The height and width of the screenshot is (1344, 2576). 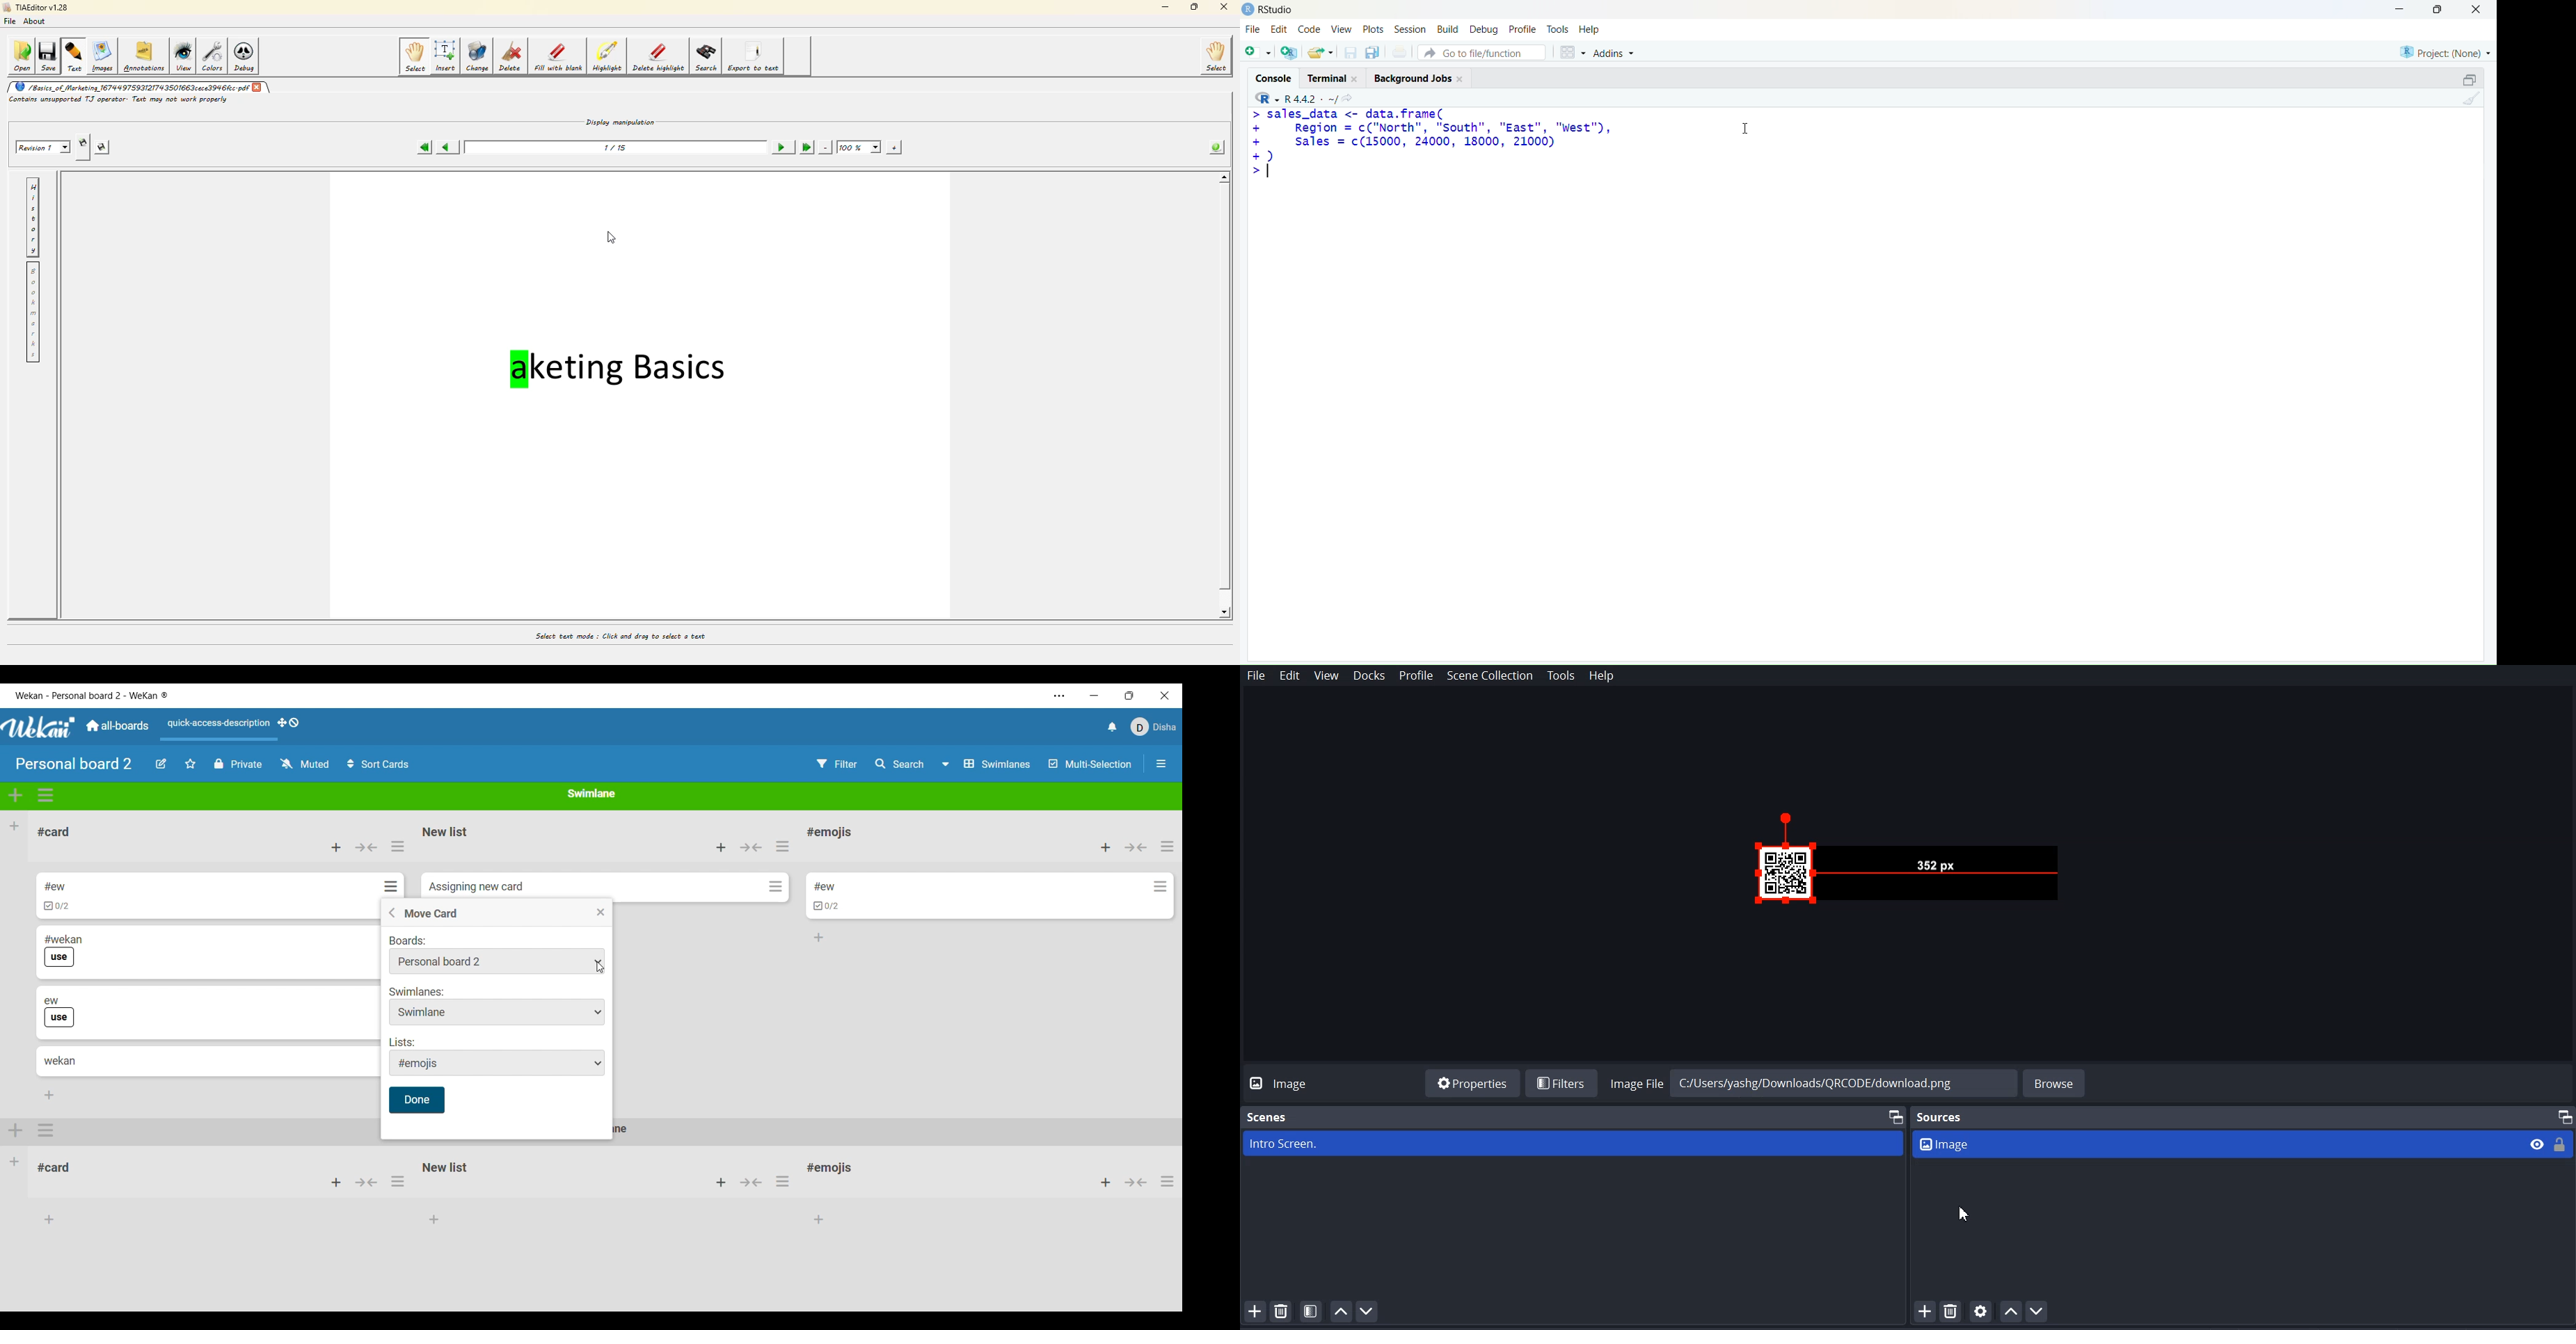 I want to click on search, so click(x=707, y=57).